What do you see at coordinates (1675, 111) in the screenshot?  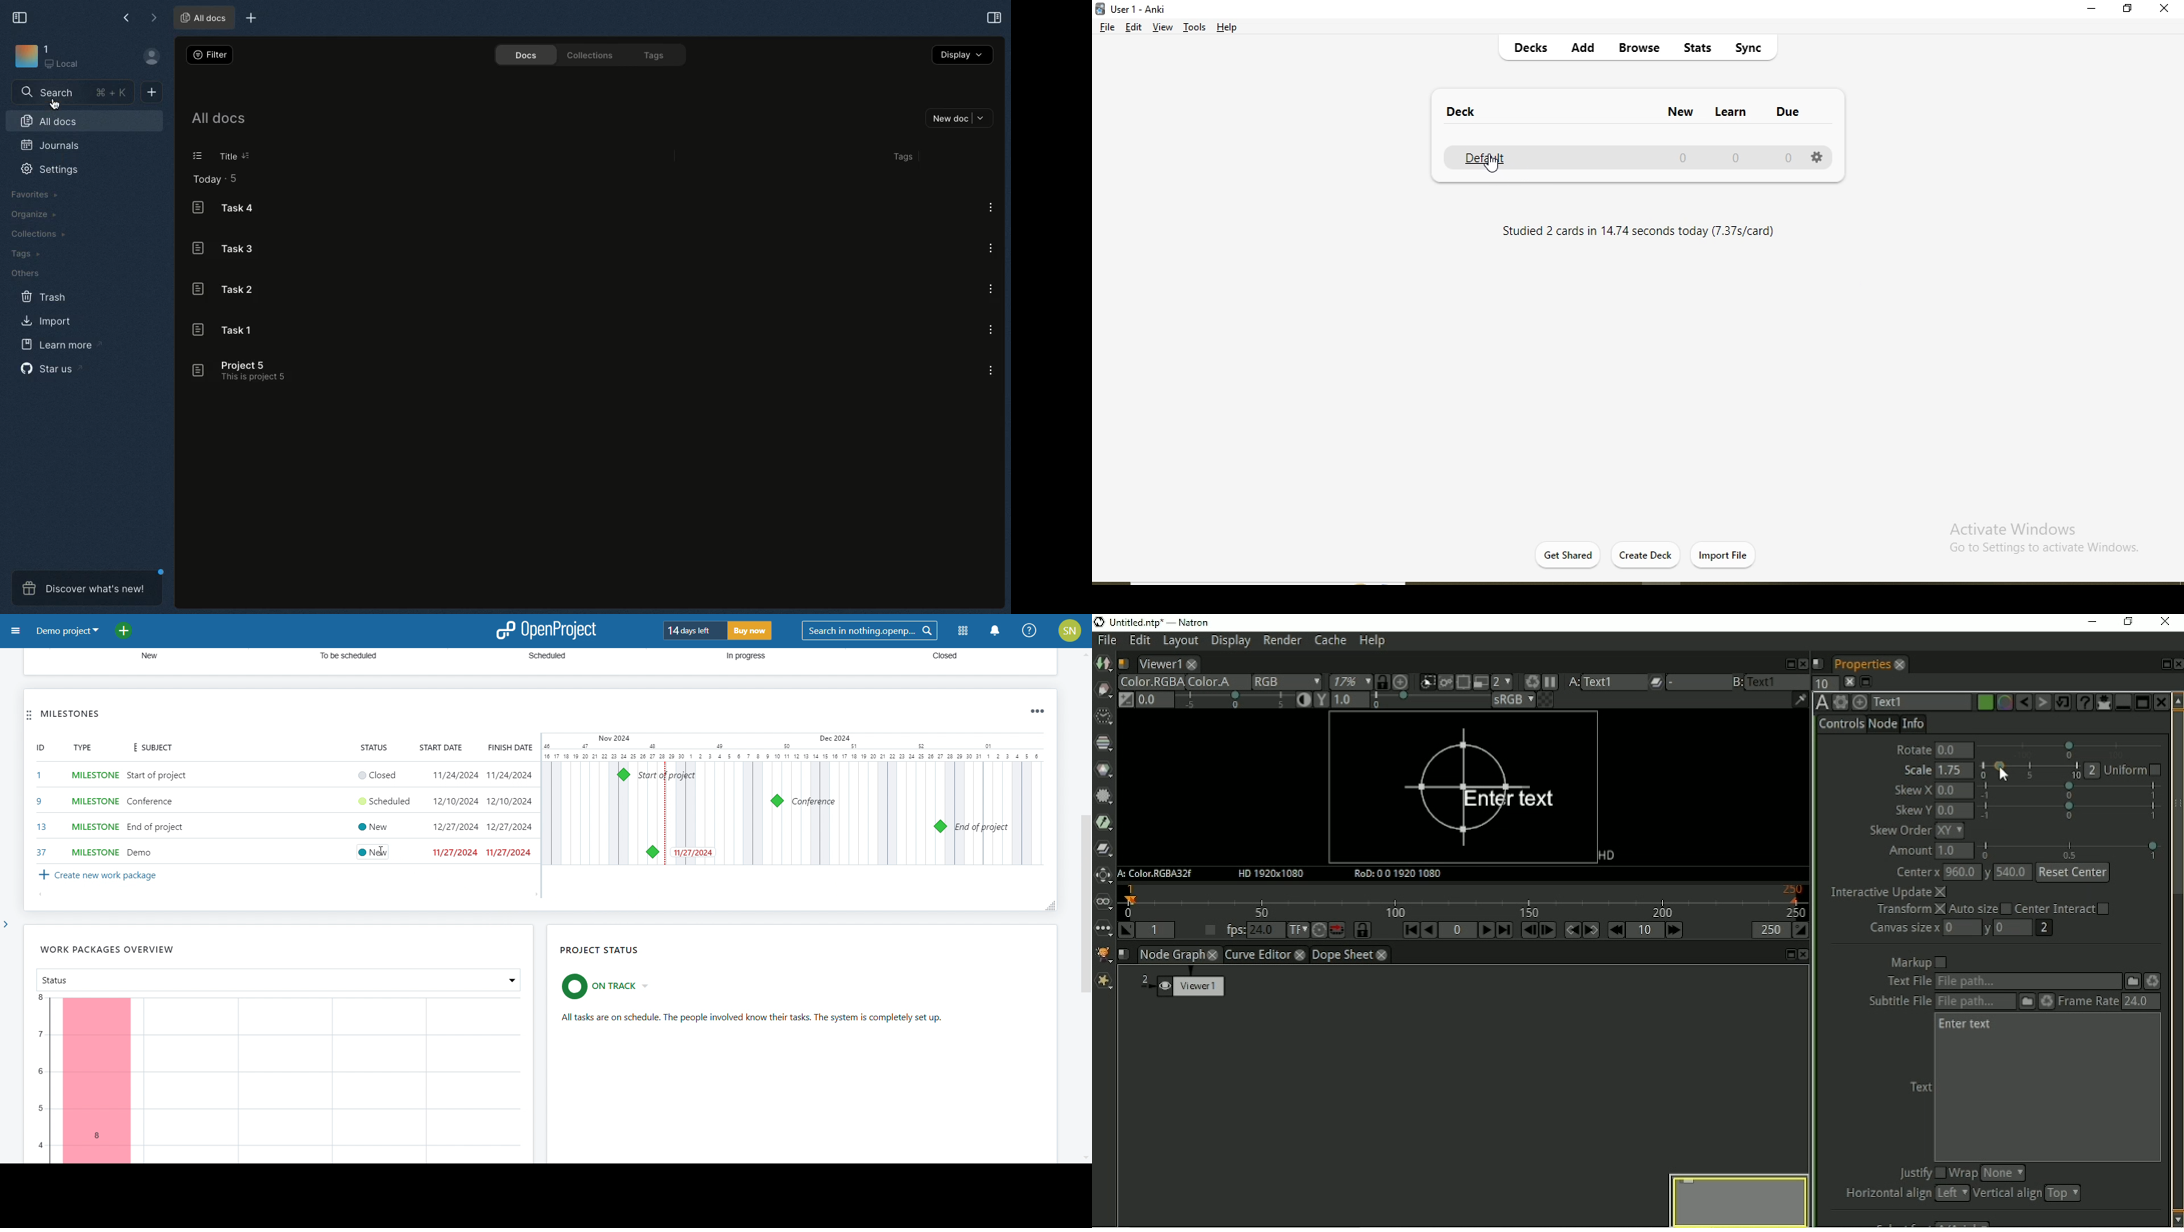 I see `new` at bounding box center [1675, 111].